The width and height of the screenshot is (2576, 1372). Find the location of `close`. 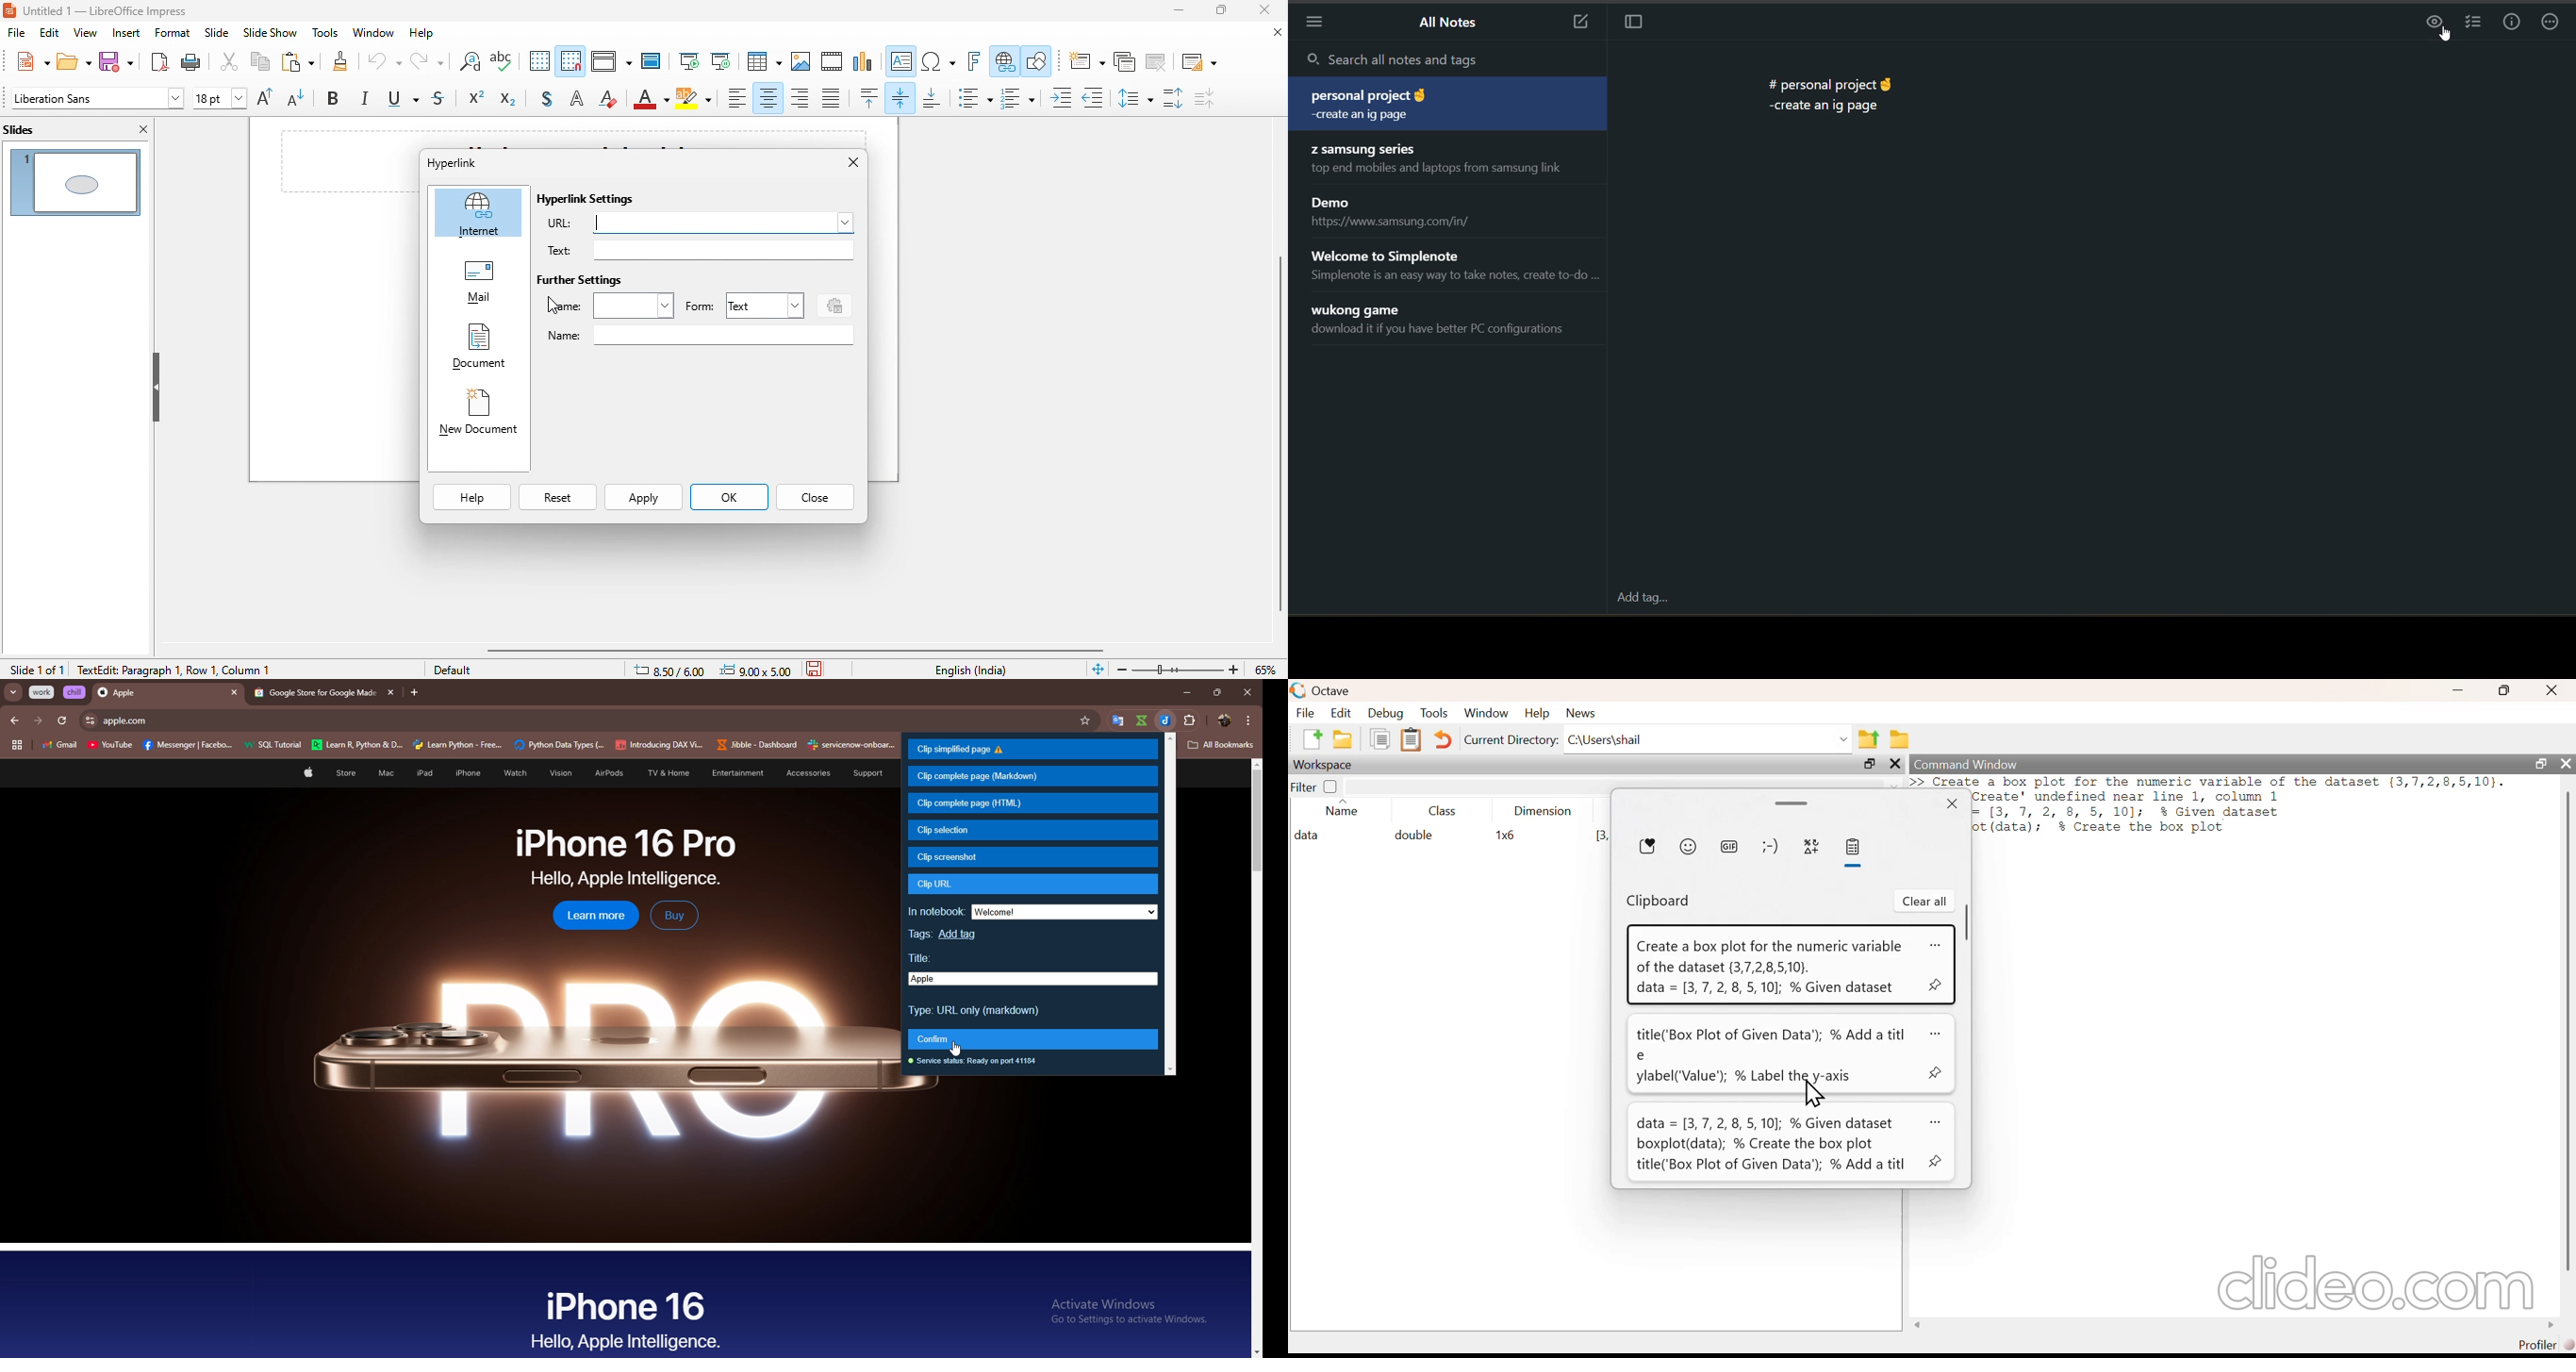

close is located at coordinates (845, 163).